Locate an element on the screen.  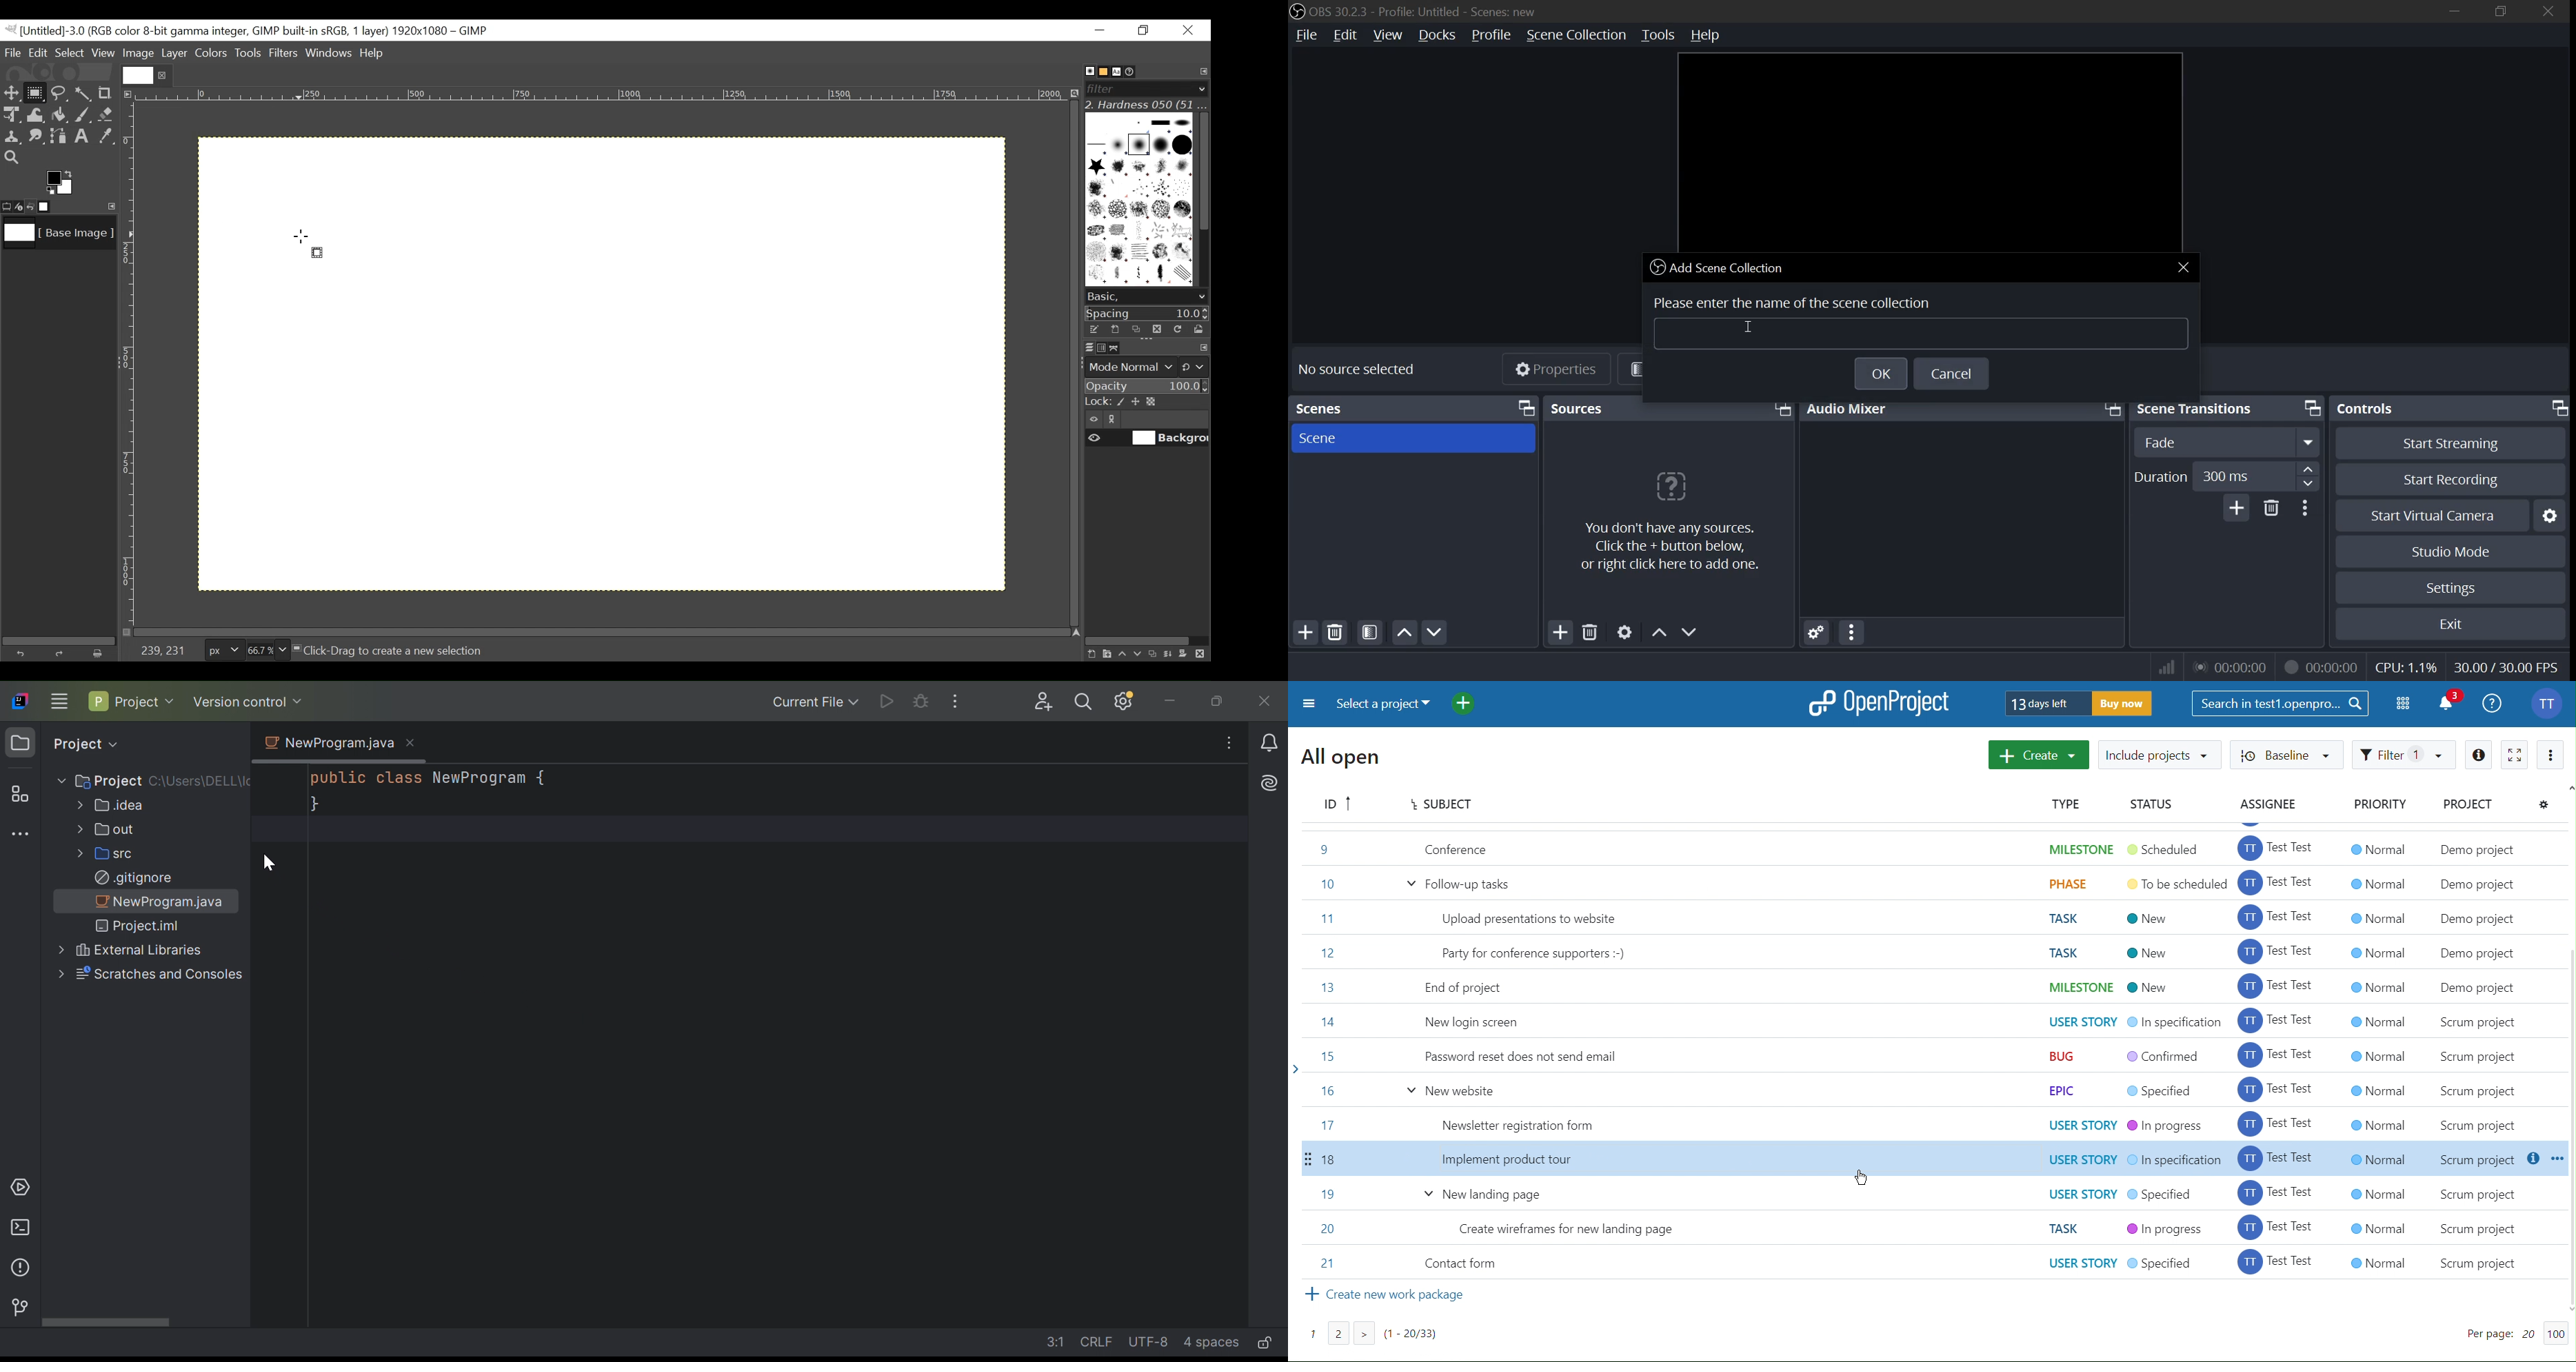
help is located at coordinates (1712, 35).